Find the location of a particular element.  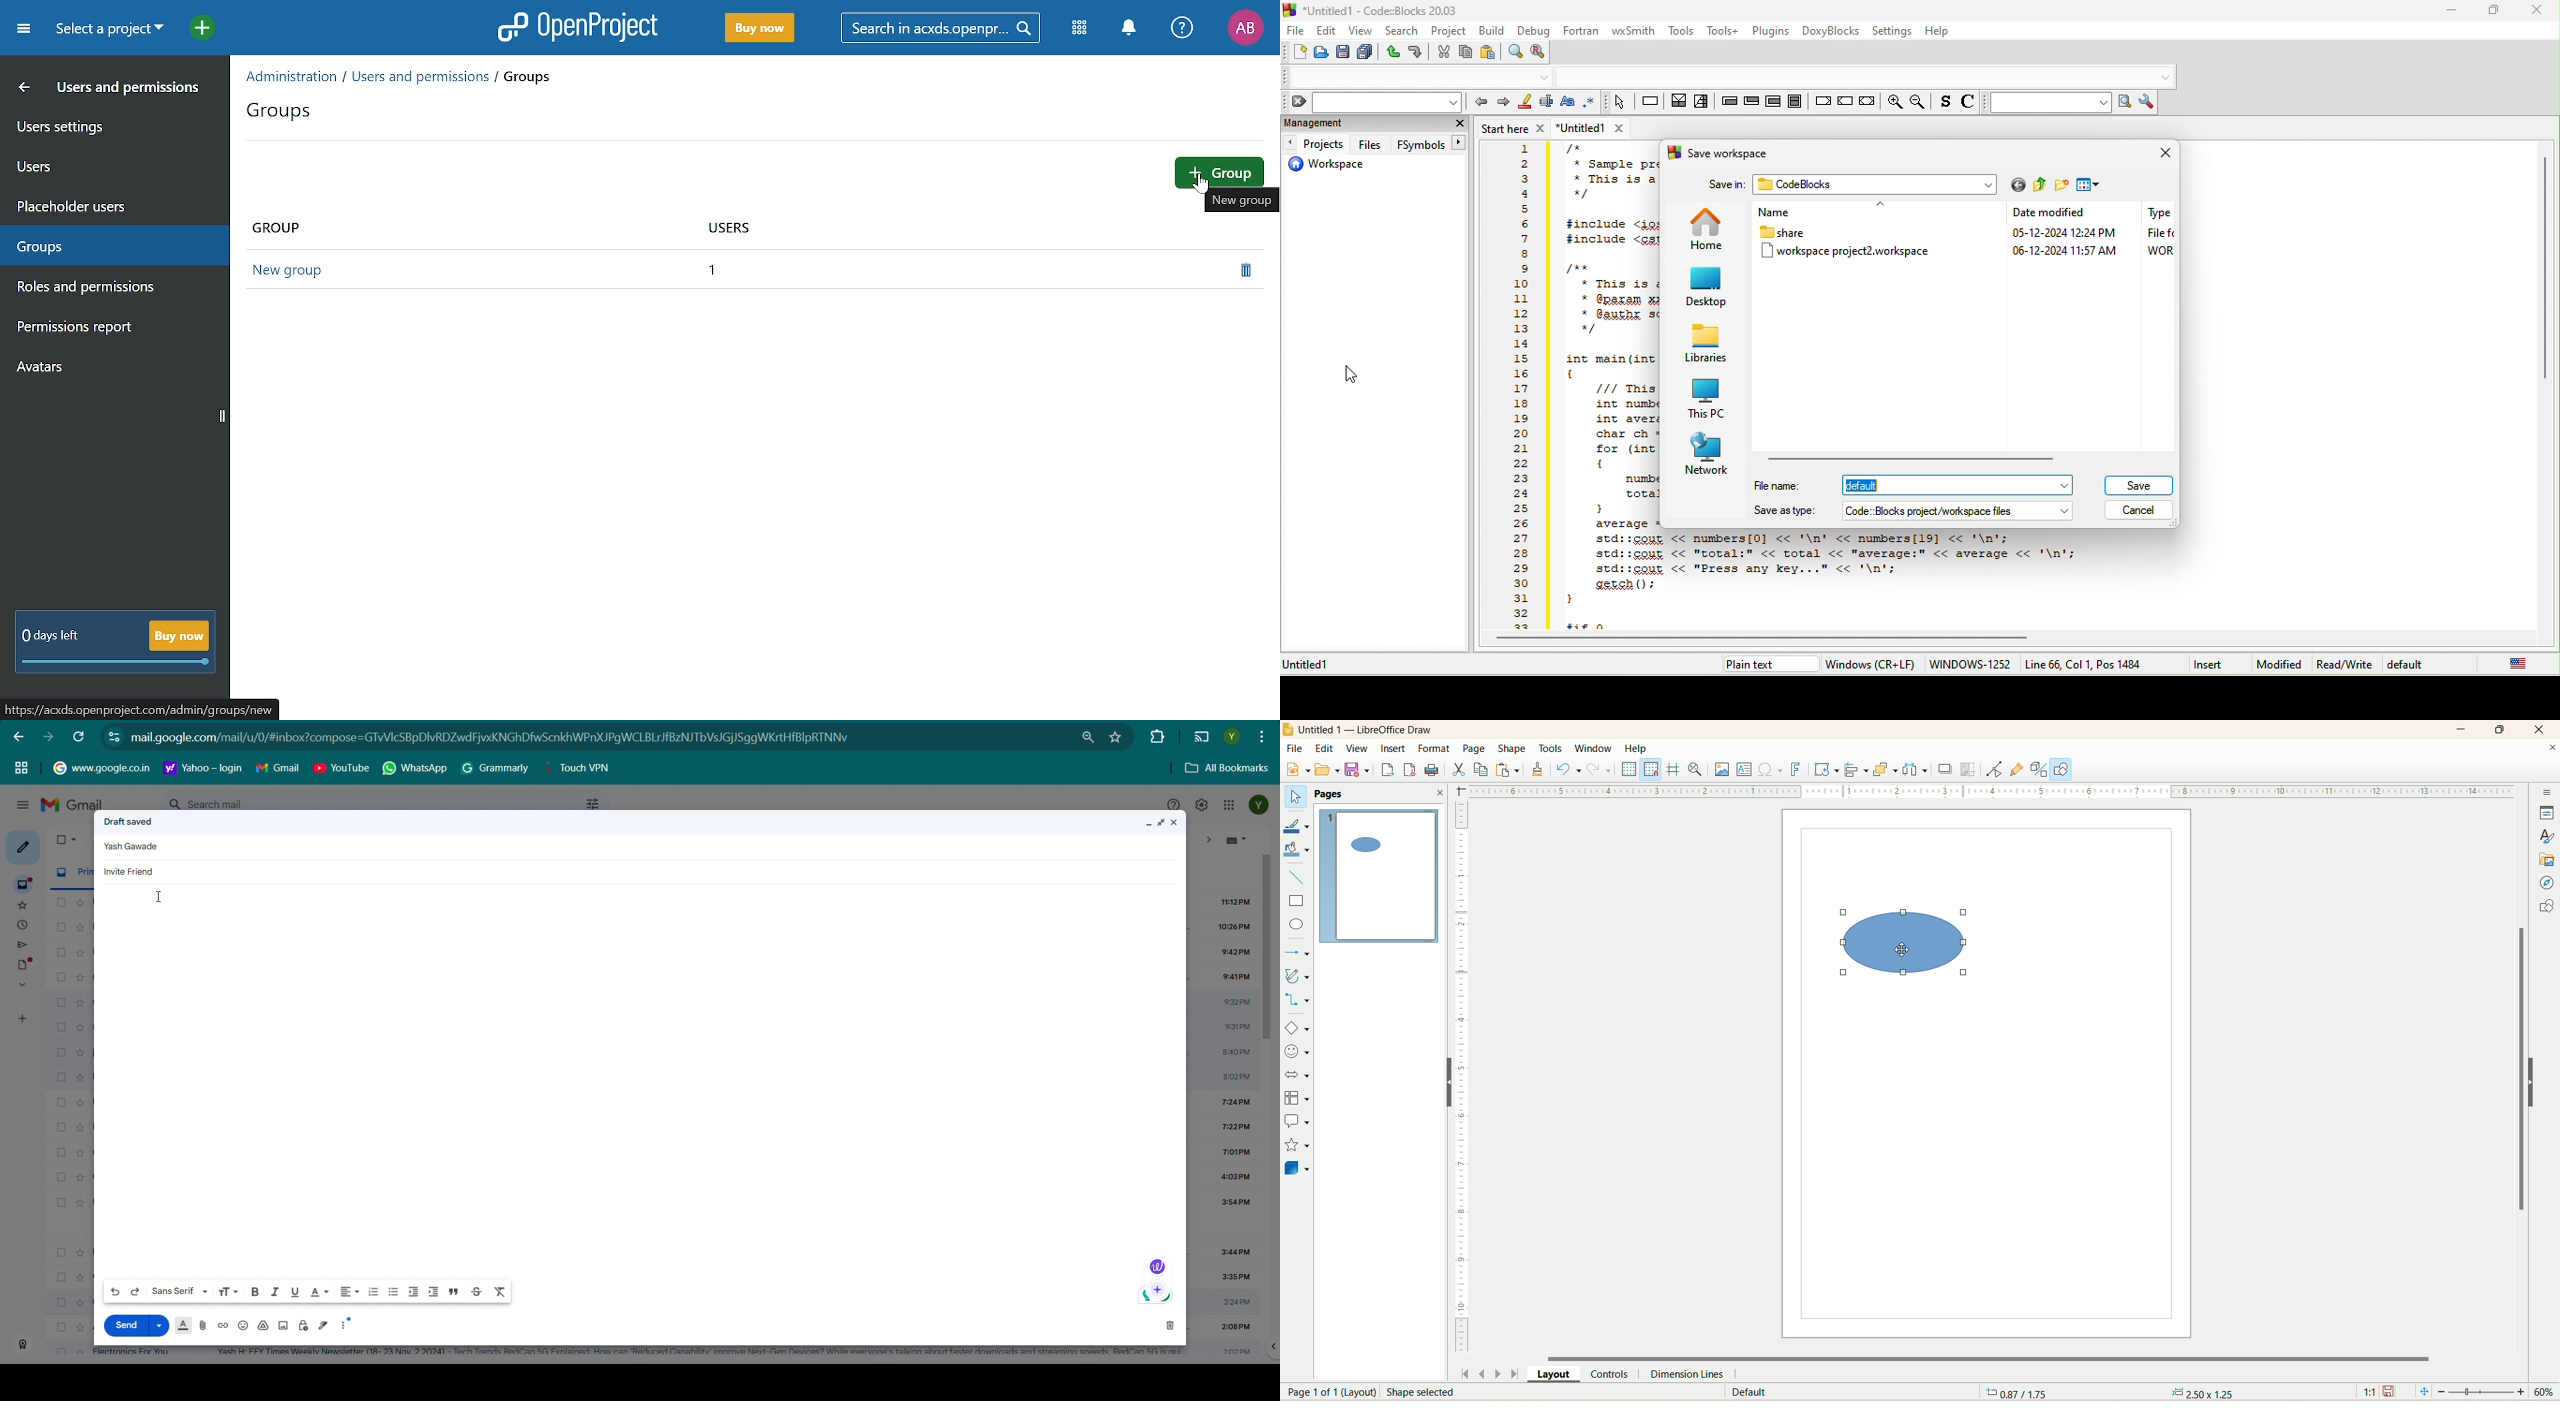

Open Menu is located at coordinates (27, 32).